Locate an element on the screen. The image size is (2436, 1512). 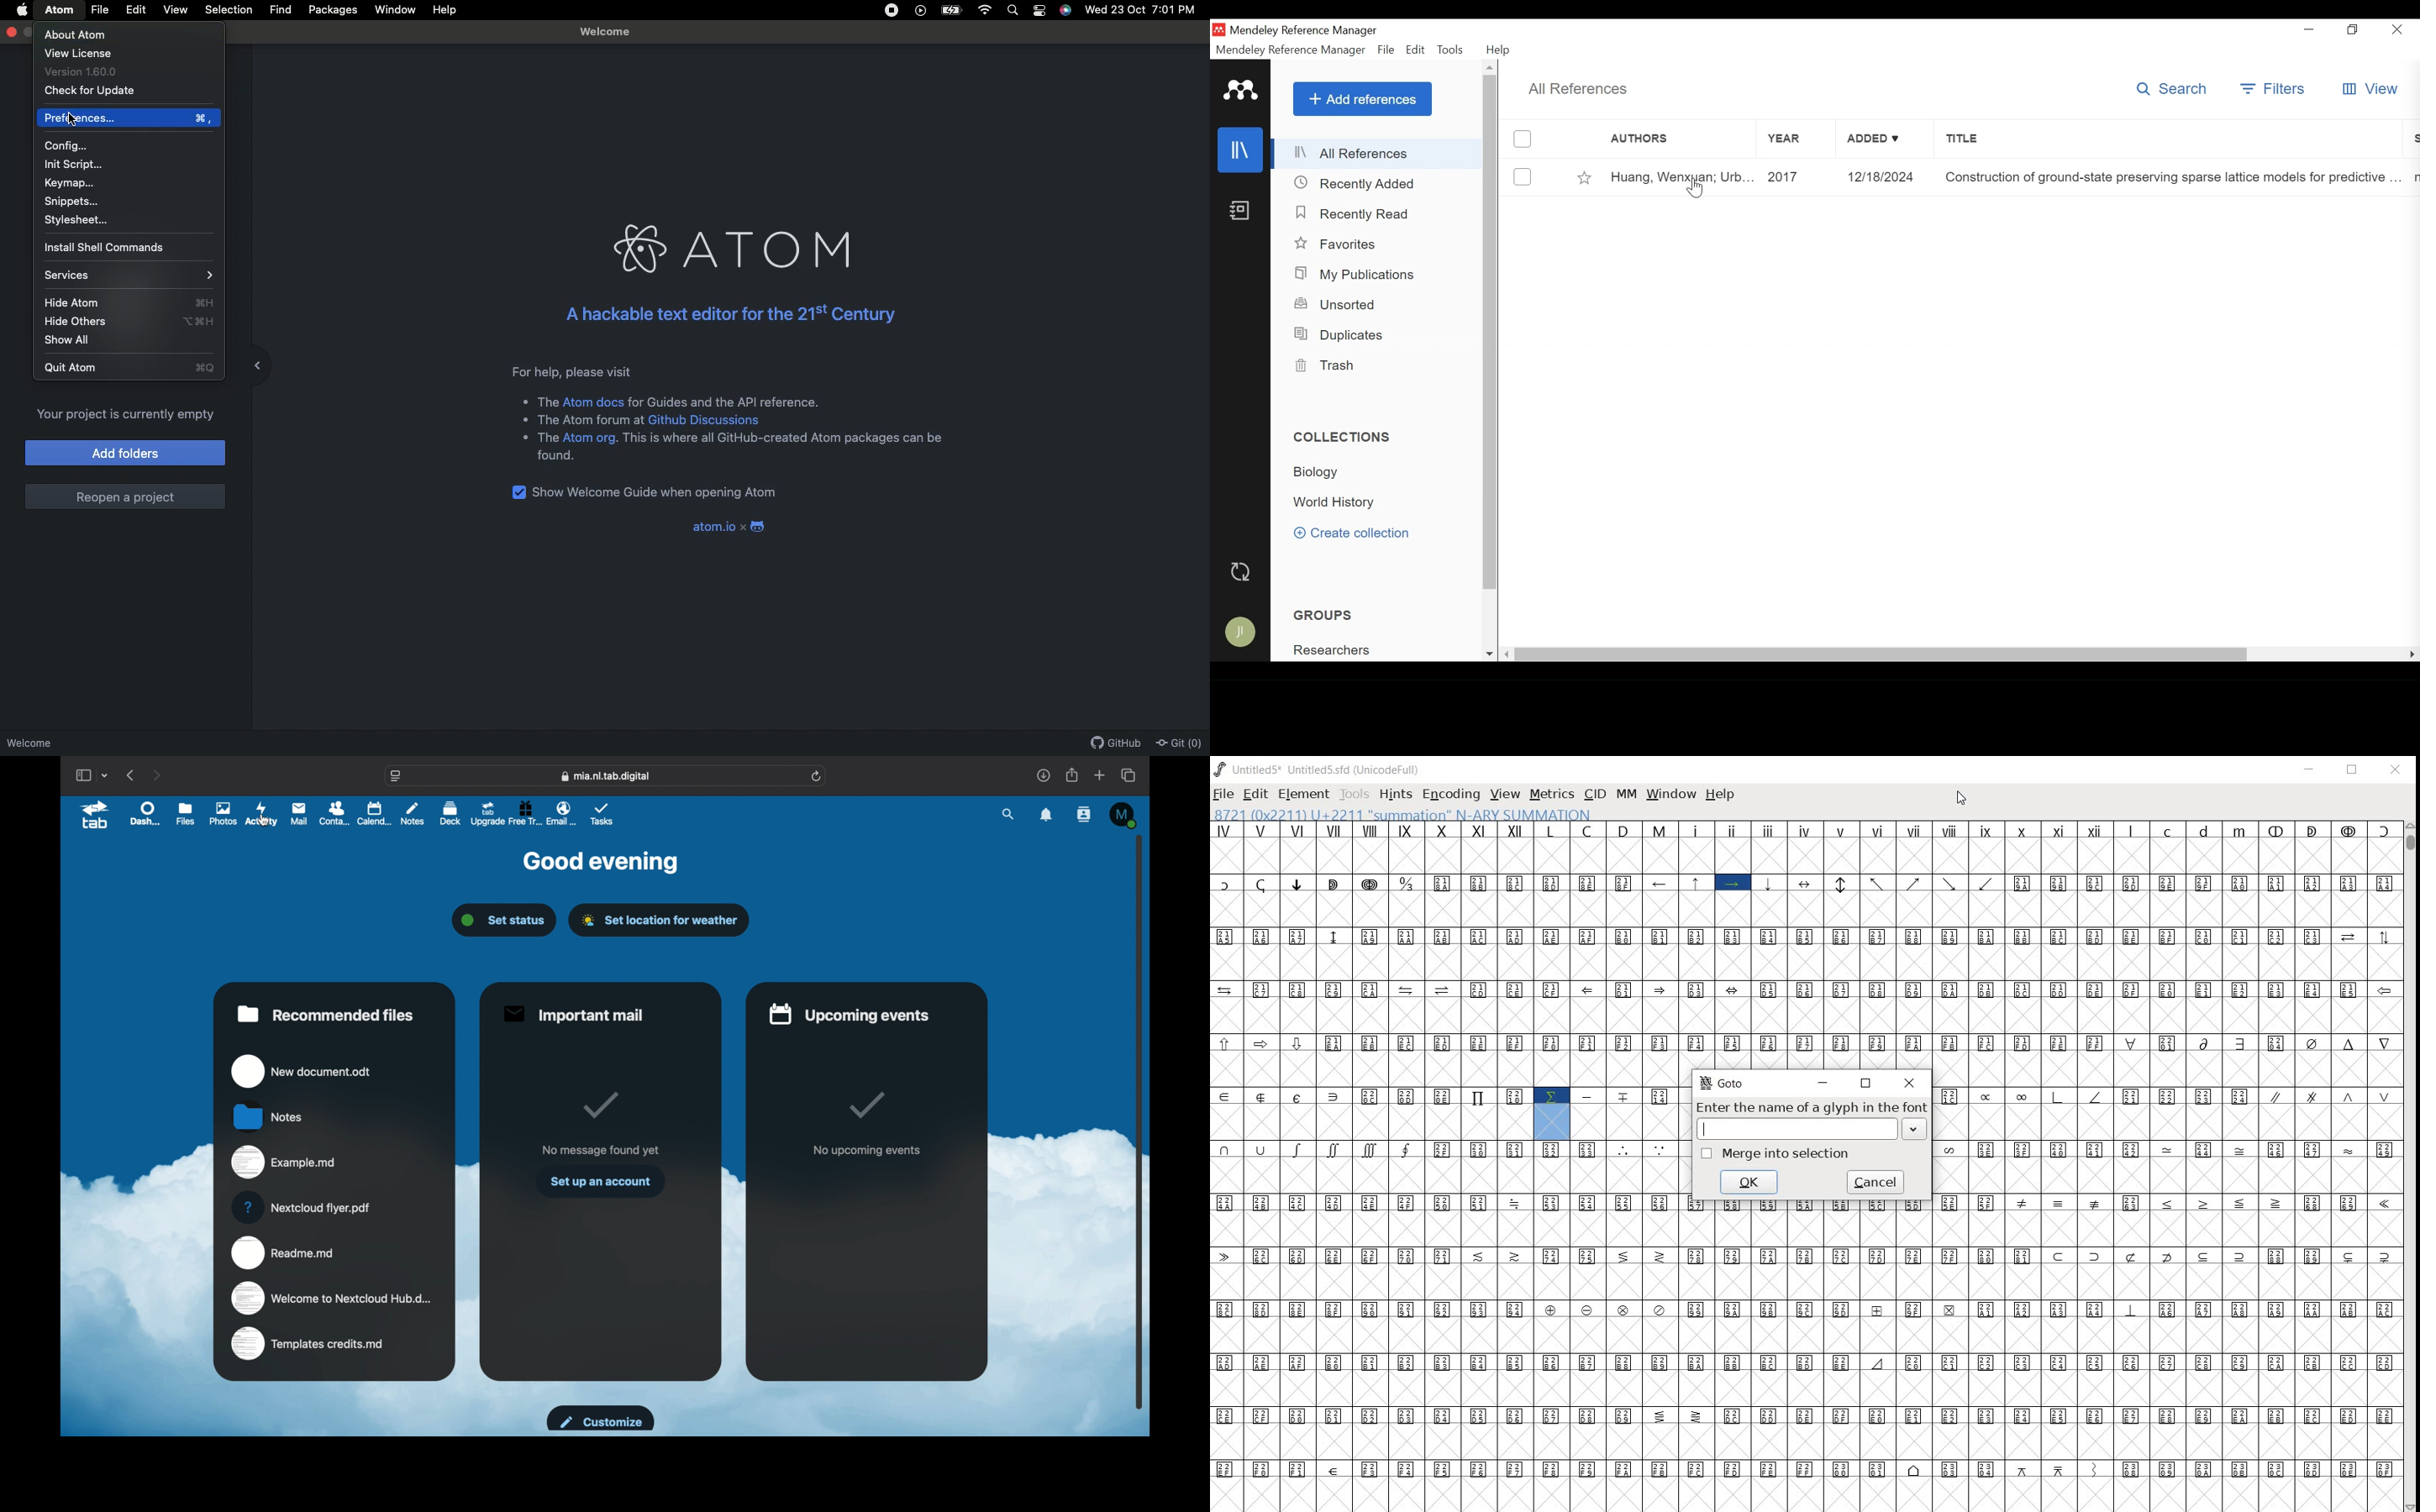
new document is located at coordinates (300, 1072).